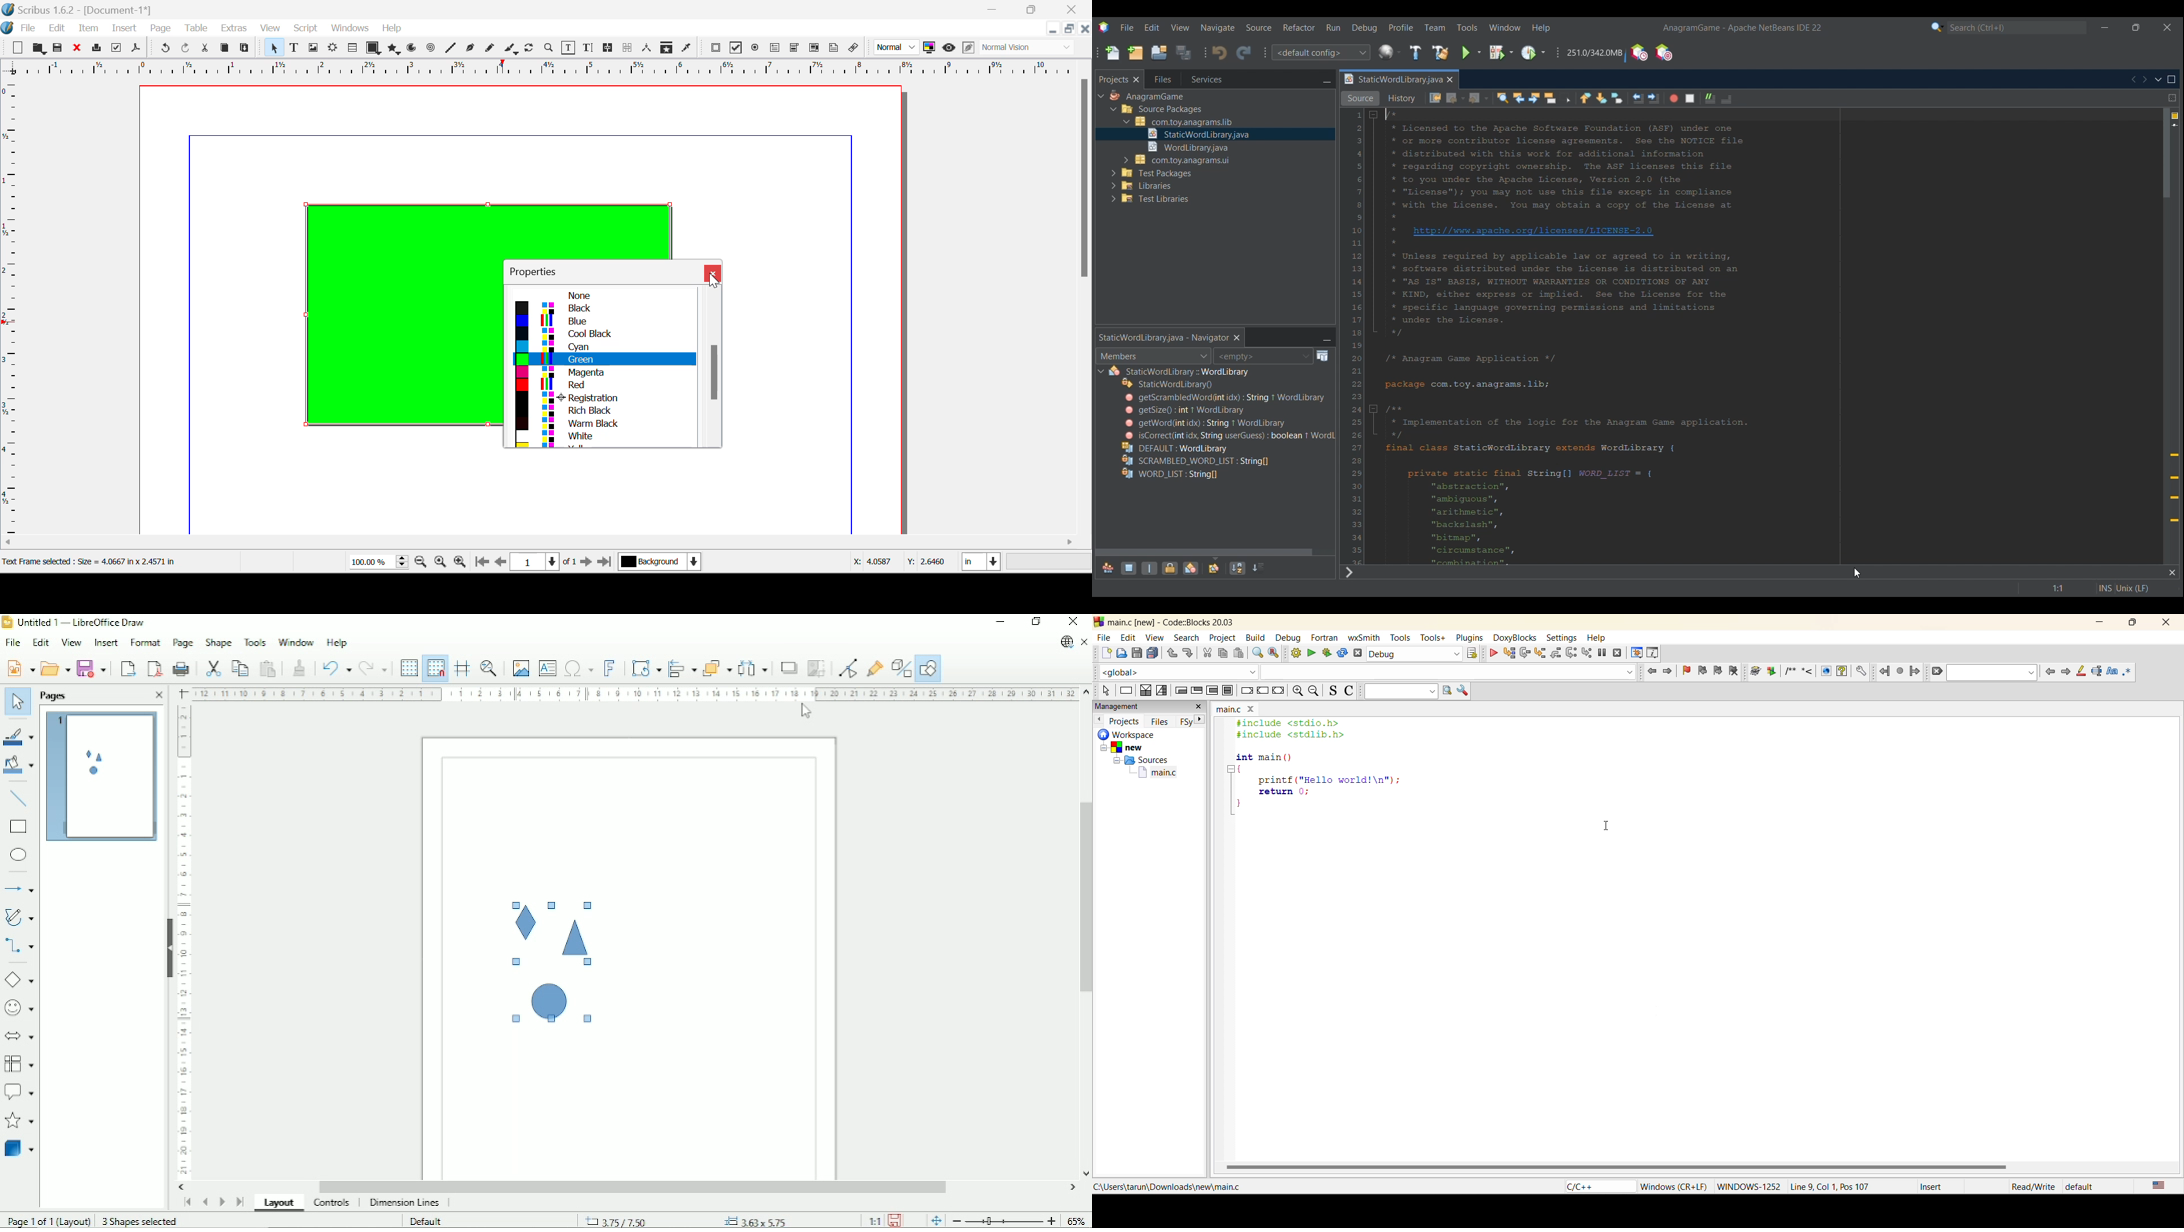 This screenshot has height=1232, width=2184. Describe the element at coordinates (1153, 638) in the screenshot. I see `view` at that location.